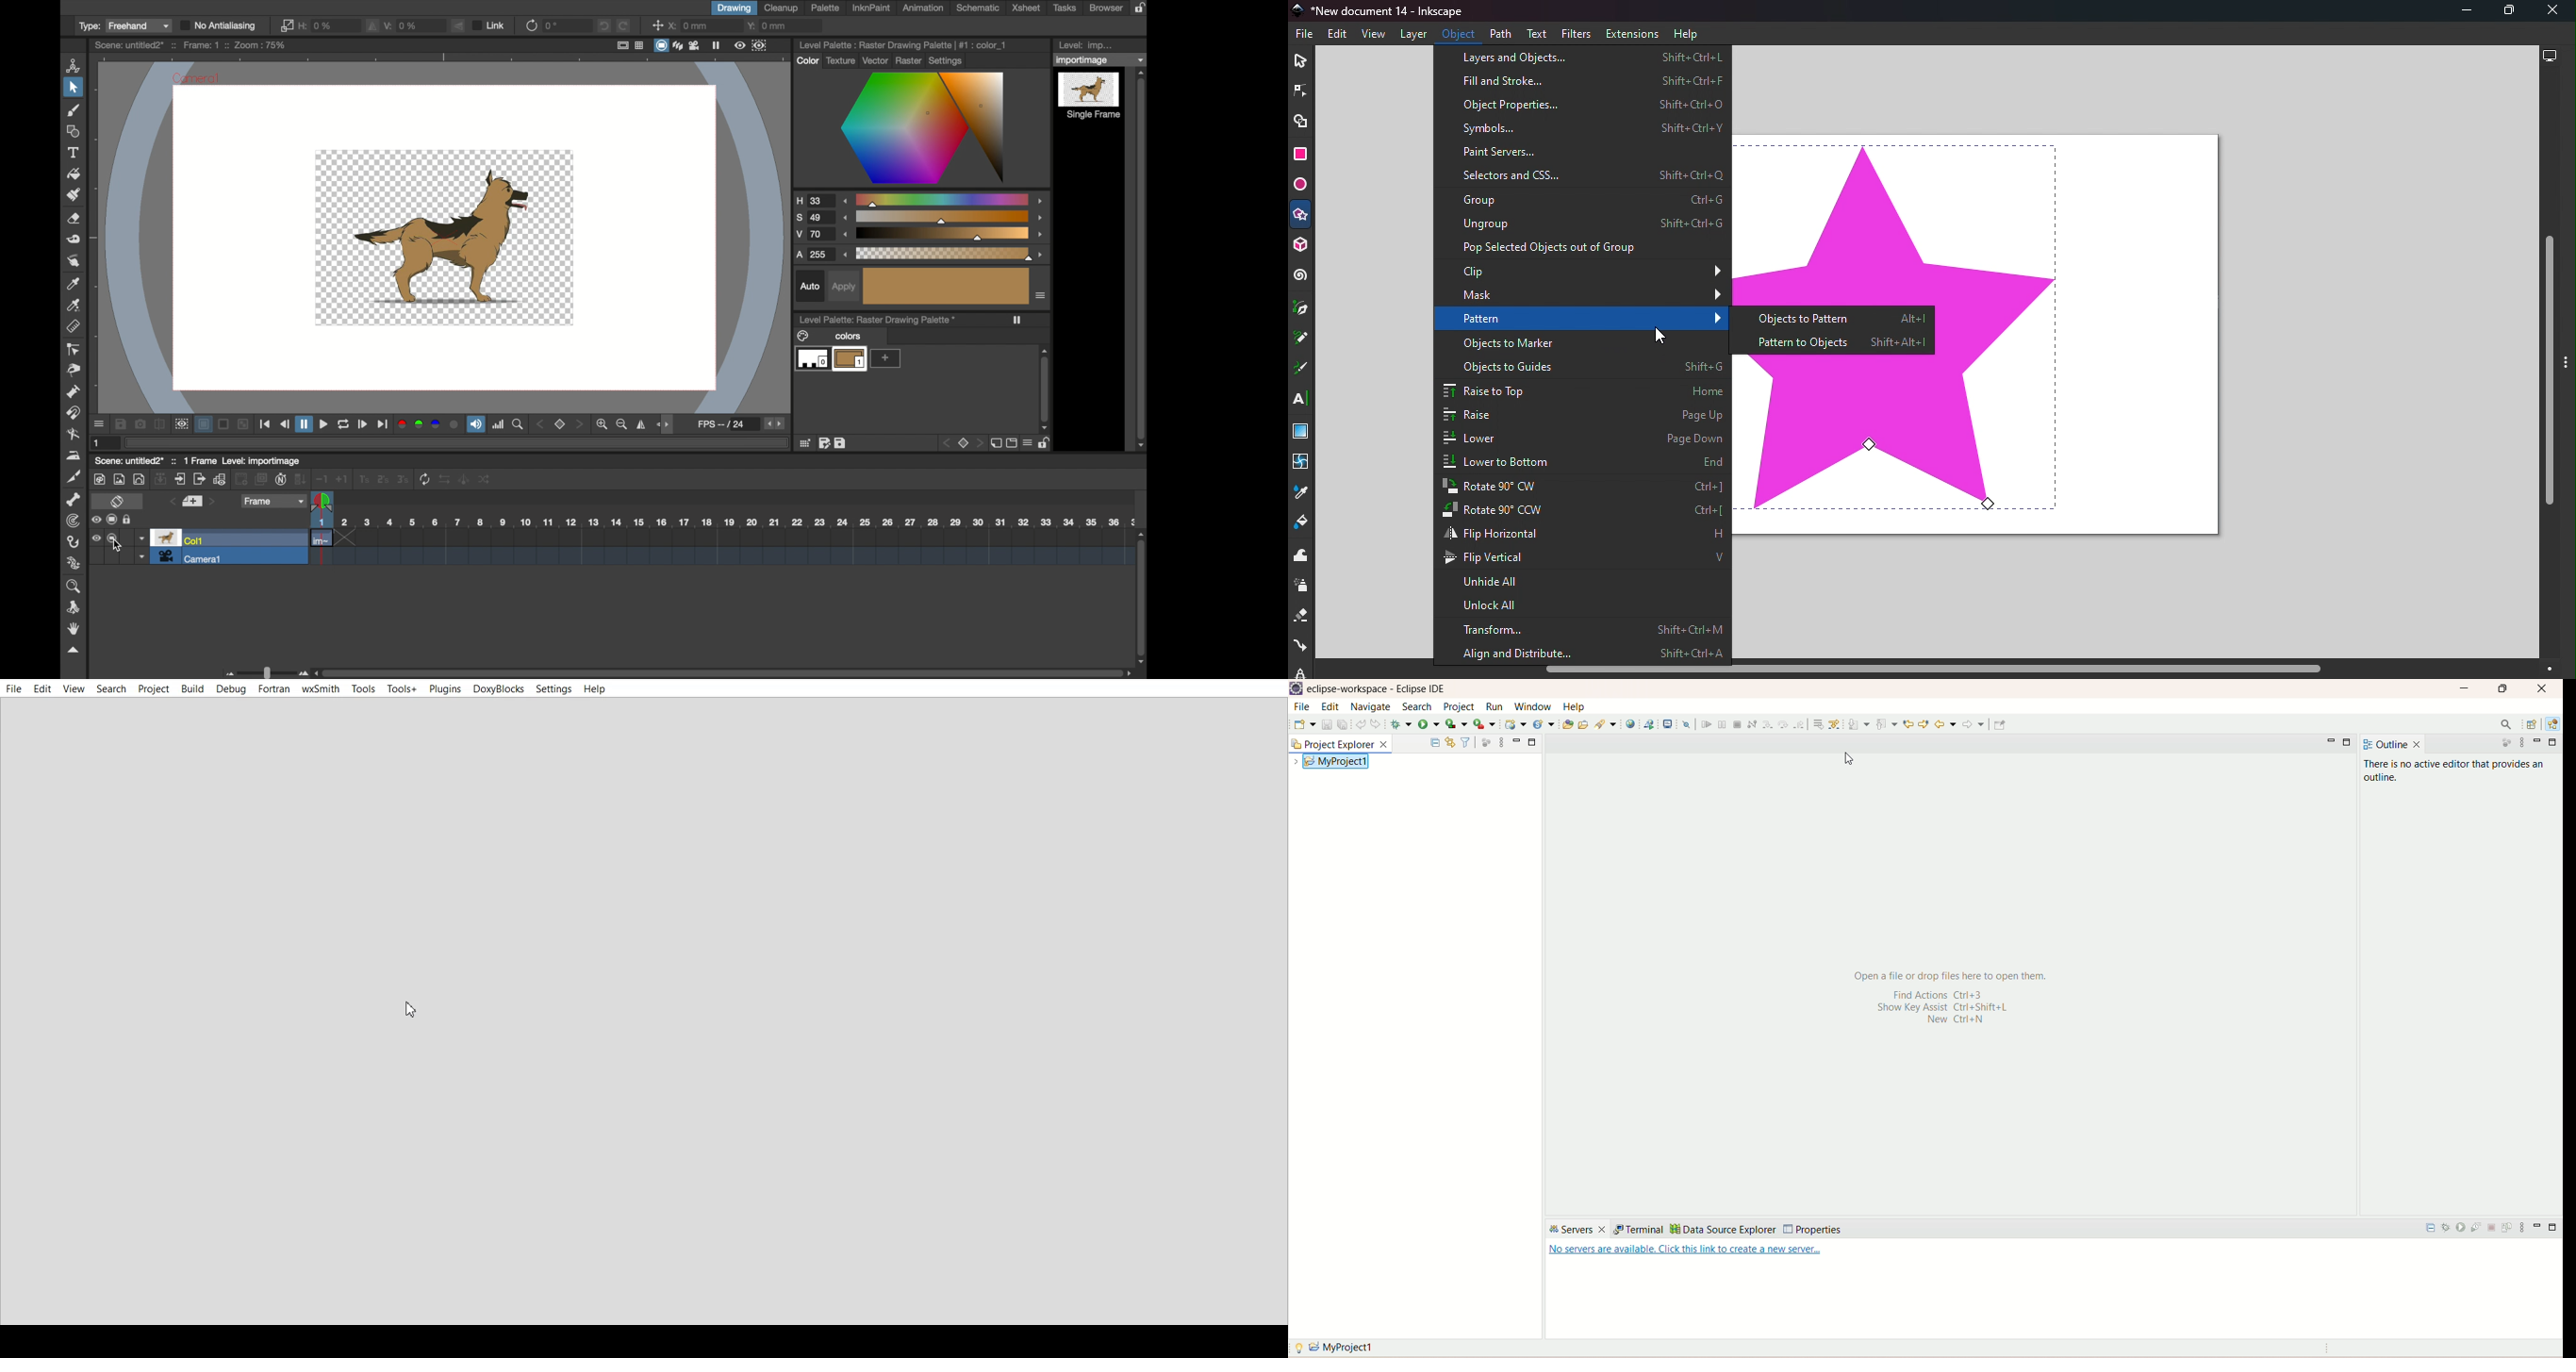 This screenshot has width=2576, height=1372. I want to click on step over, so click(1784, 724).